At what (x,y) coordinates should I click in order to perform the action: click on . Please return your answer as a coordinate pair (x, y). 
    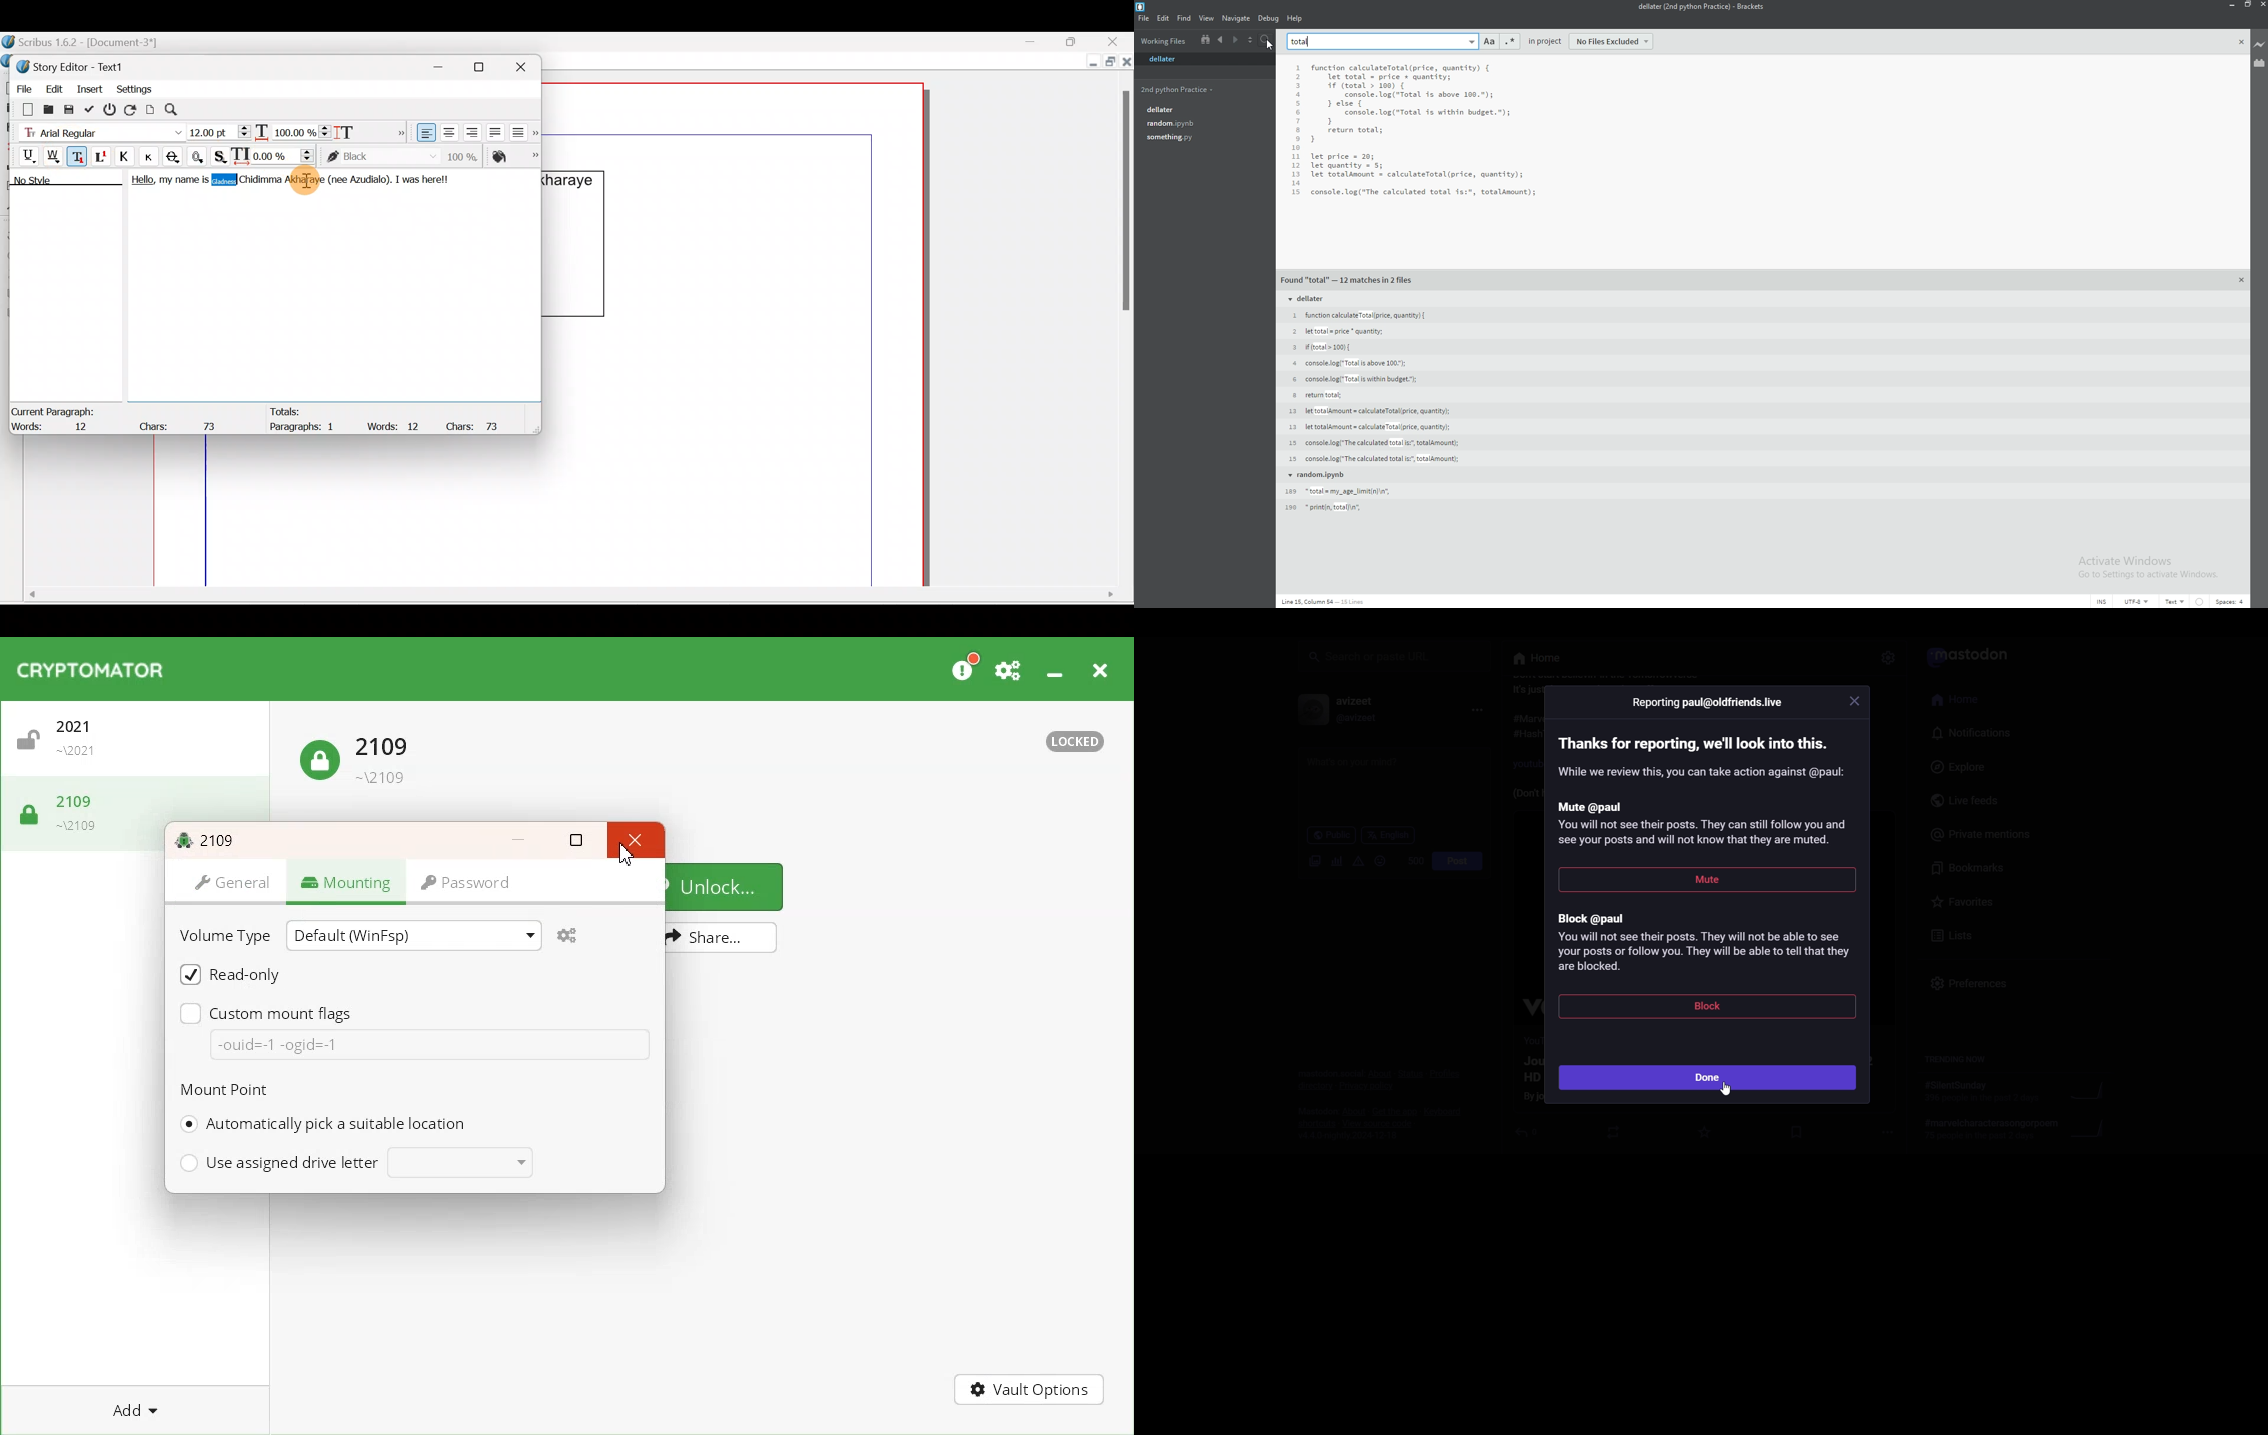
    Looking at the image, I should click on (1708, 704).